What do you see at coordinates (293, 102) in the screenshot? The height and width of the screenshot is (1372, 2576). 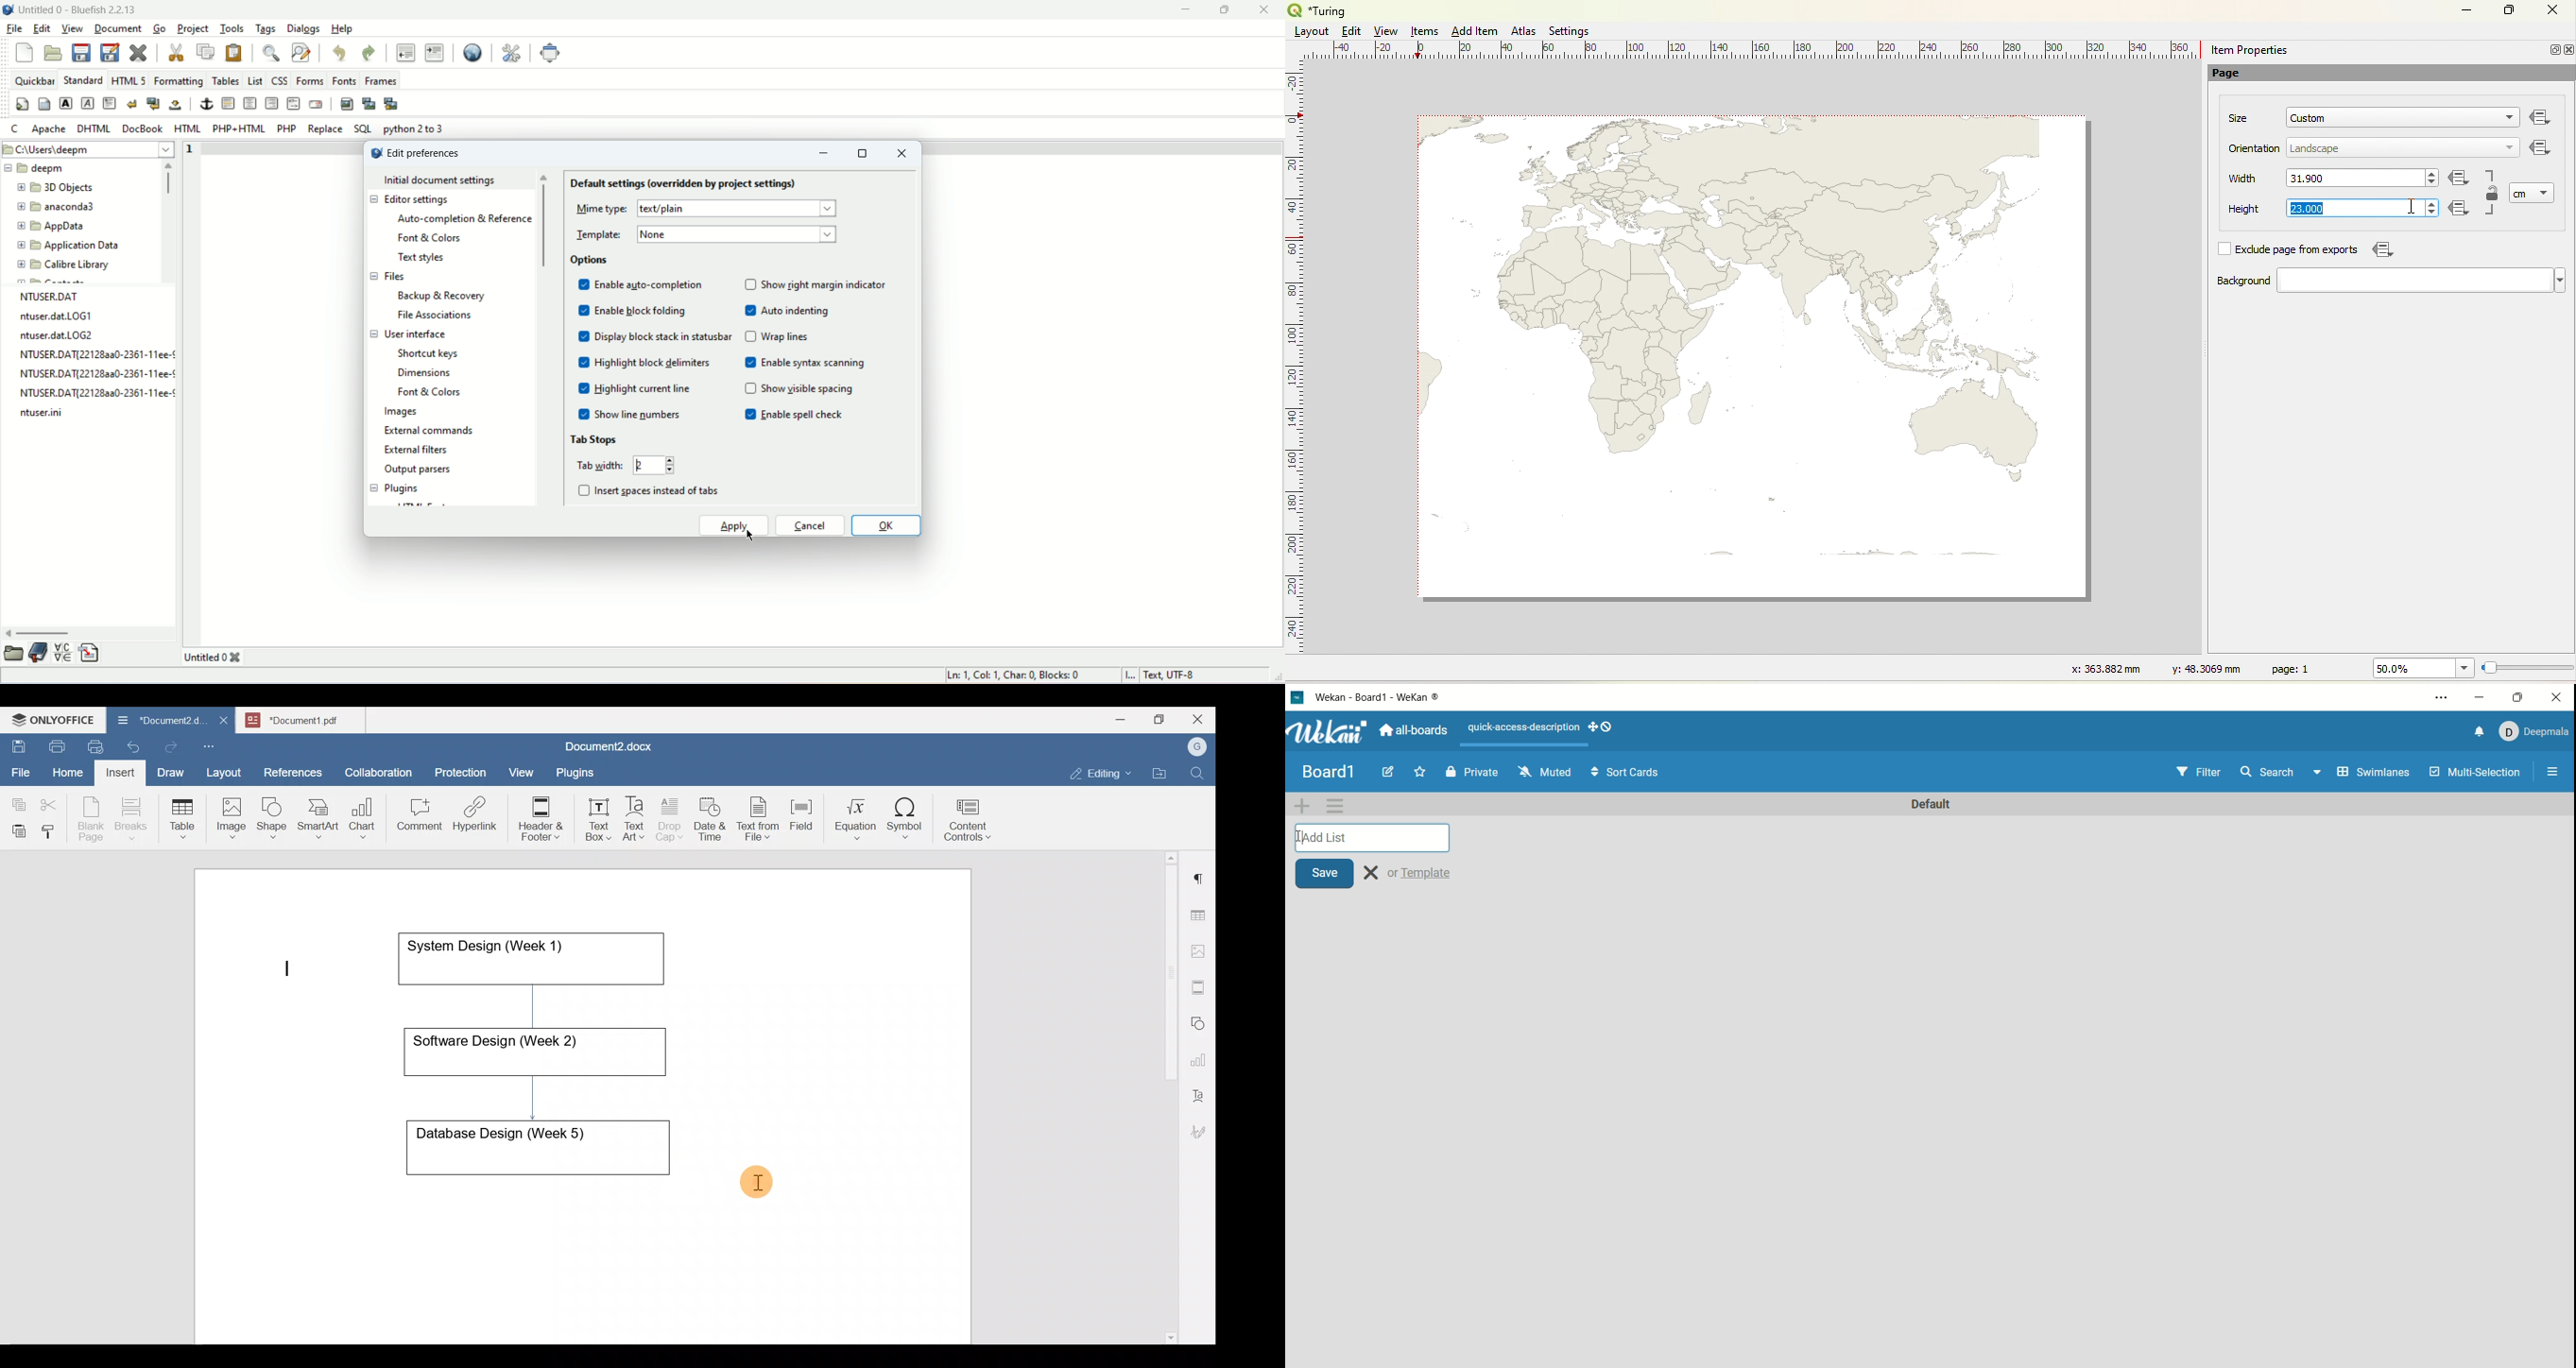 I see `HTML comment` at bounding box center [293, 102].